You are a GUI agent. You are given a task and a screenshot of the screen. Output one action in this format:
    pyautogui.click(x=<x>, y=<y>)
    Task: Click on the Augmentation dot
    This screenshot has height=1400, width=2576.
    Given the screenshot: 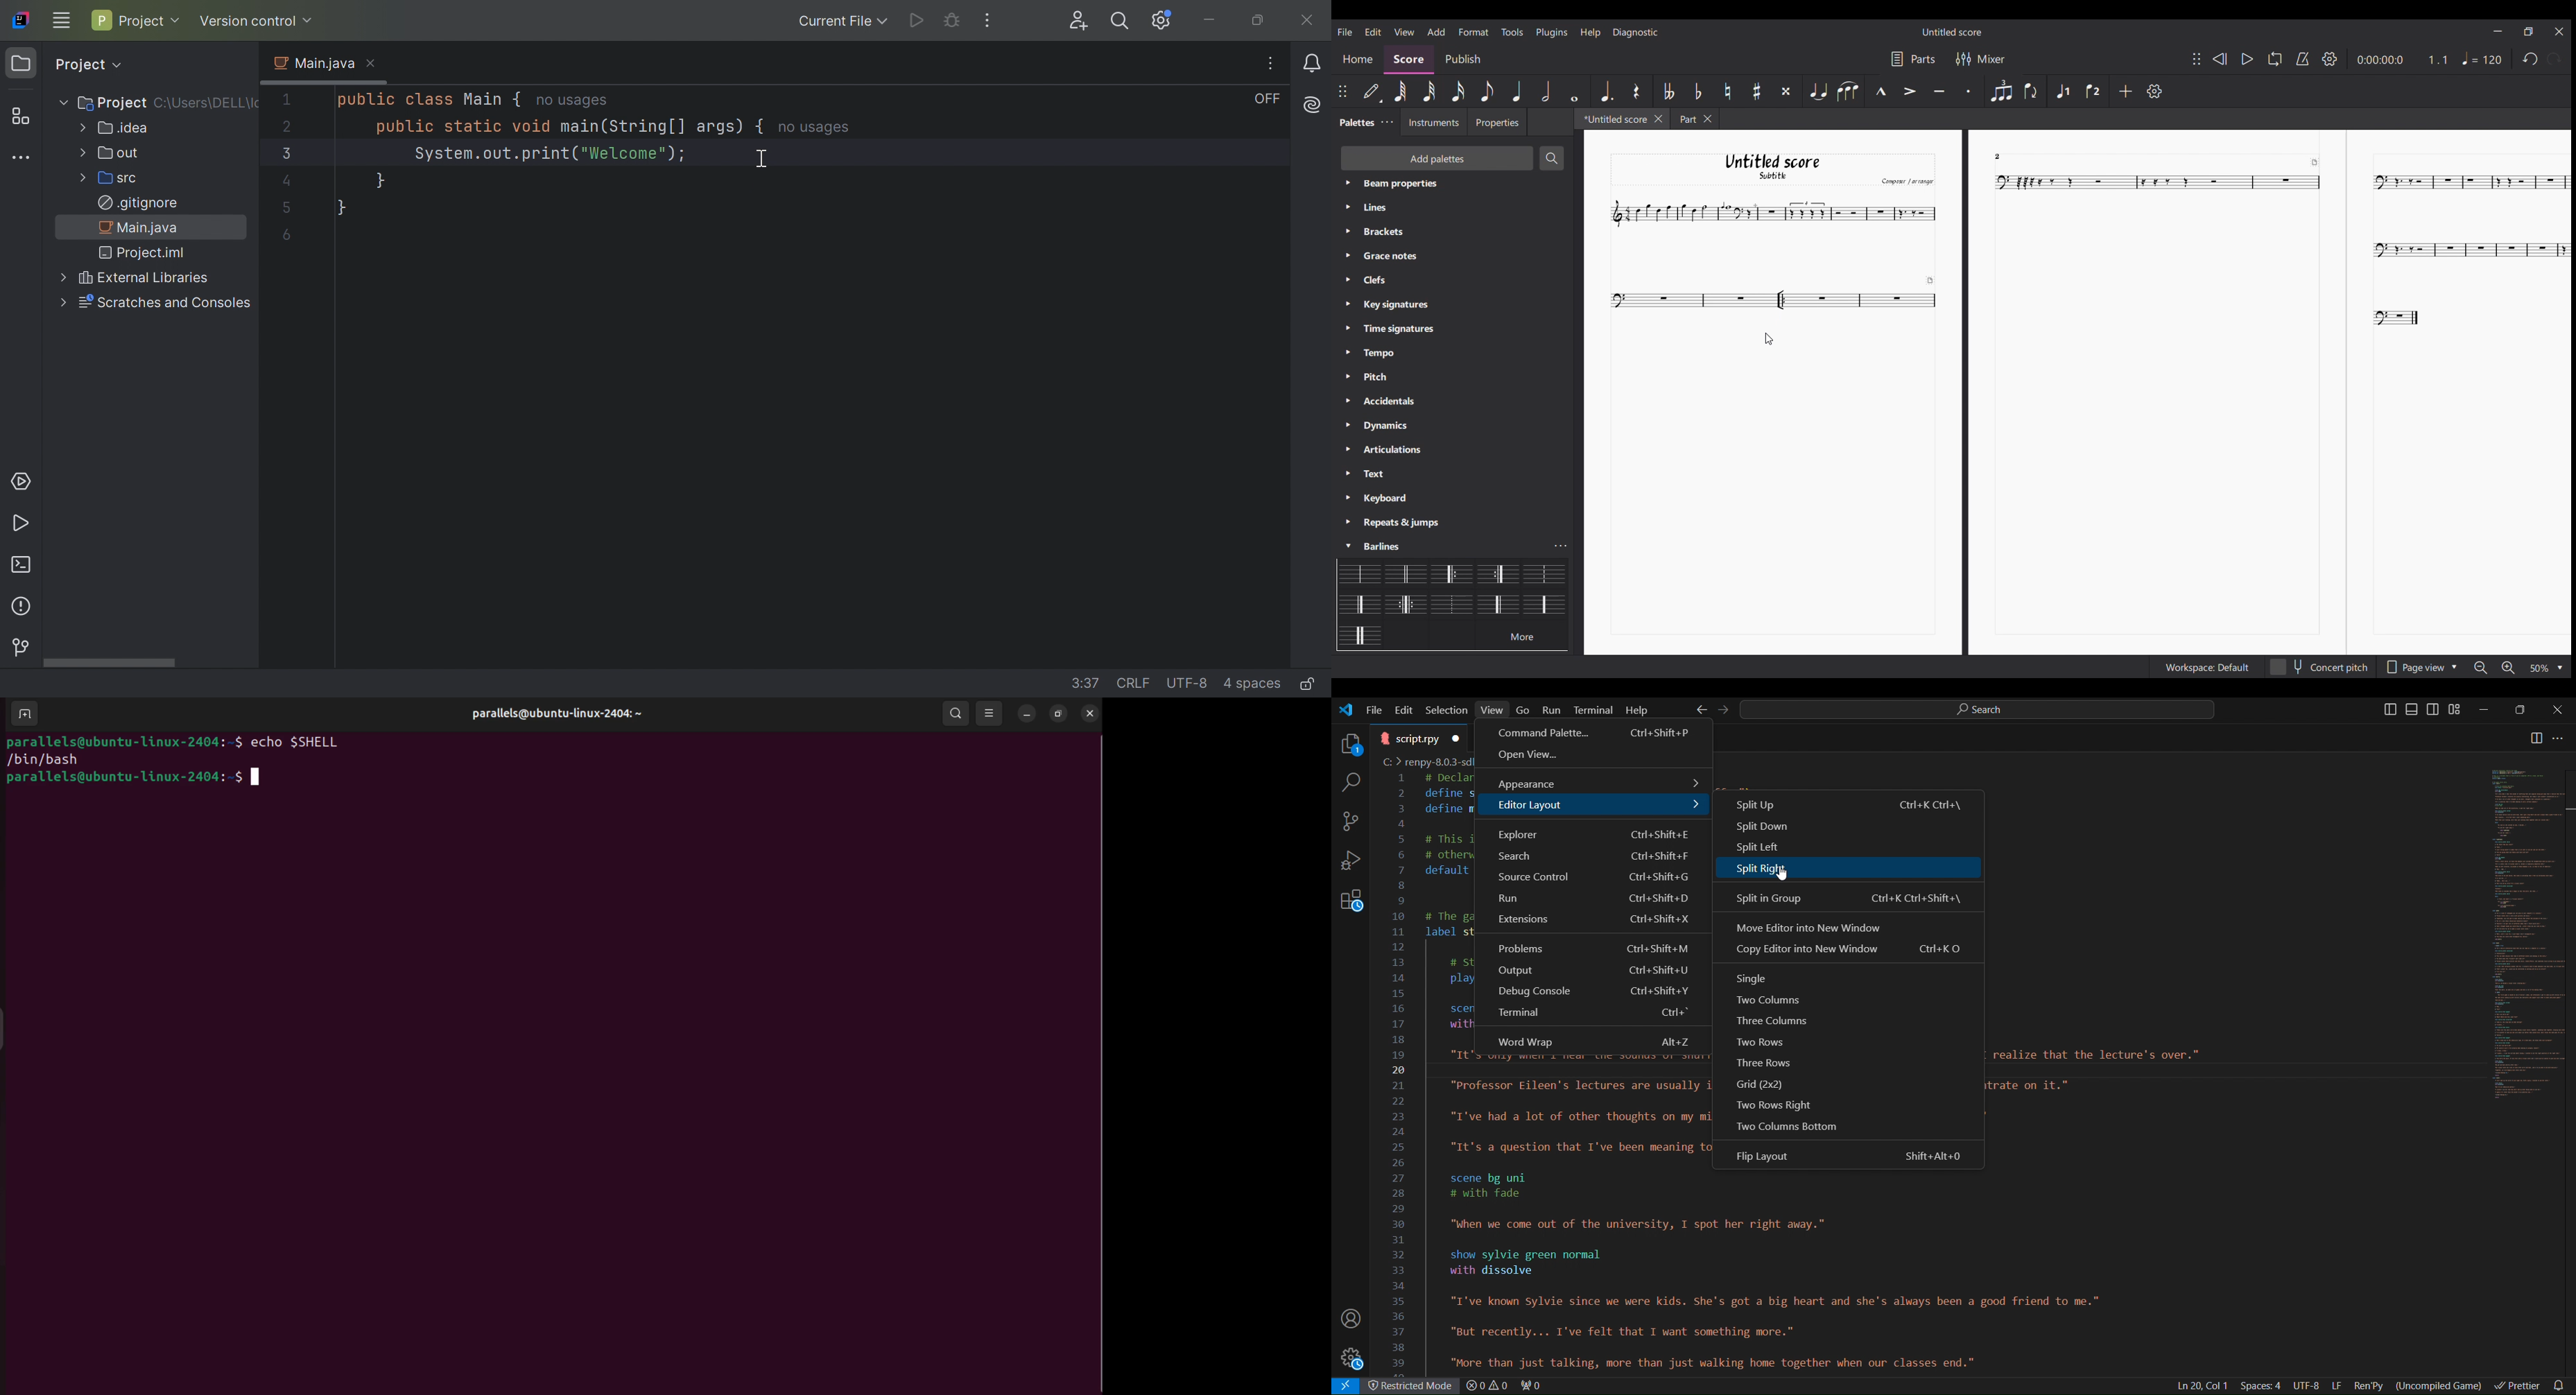 What is the action you would take?
    pyautogui.click(x=1606, y=92)
    